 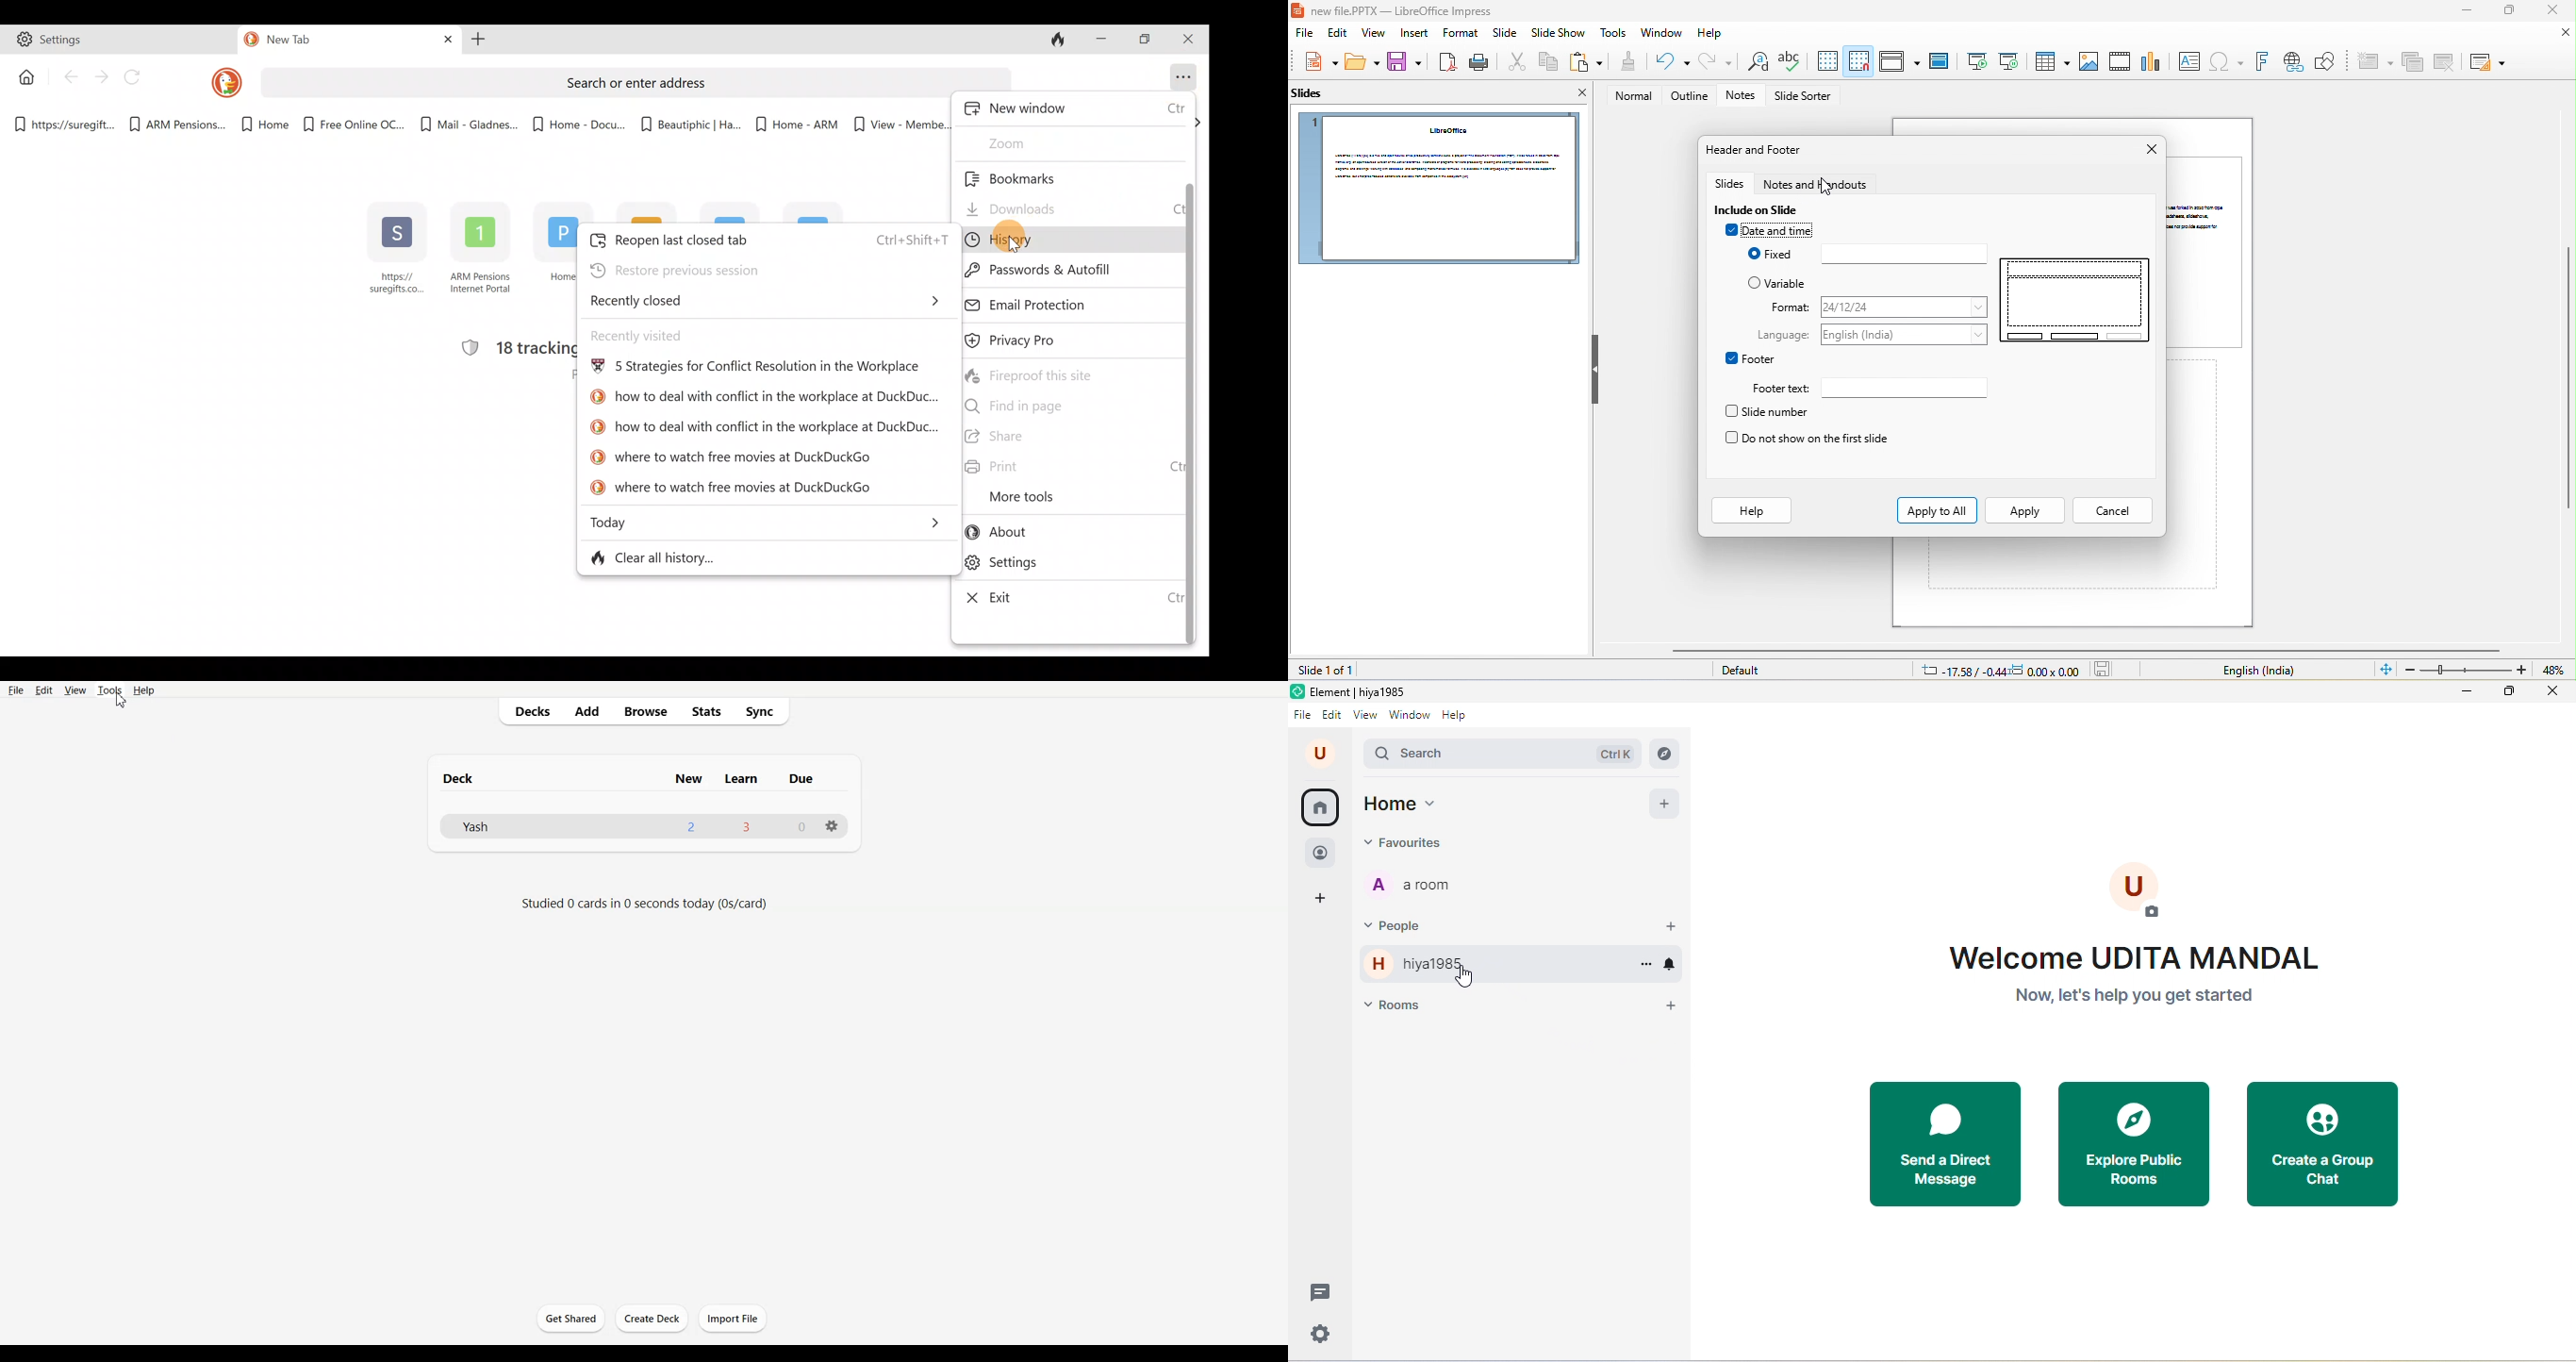 What do you see at coordinates (1586, 62) in the screenshot?
I see `paste` at bounding box center [1586, 62].